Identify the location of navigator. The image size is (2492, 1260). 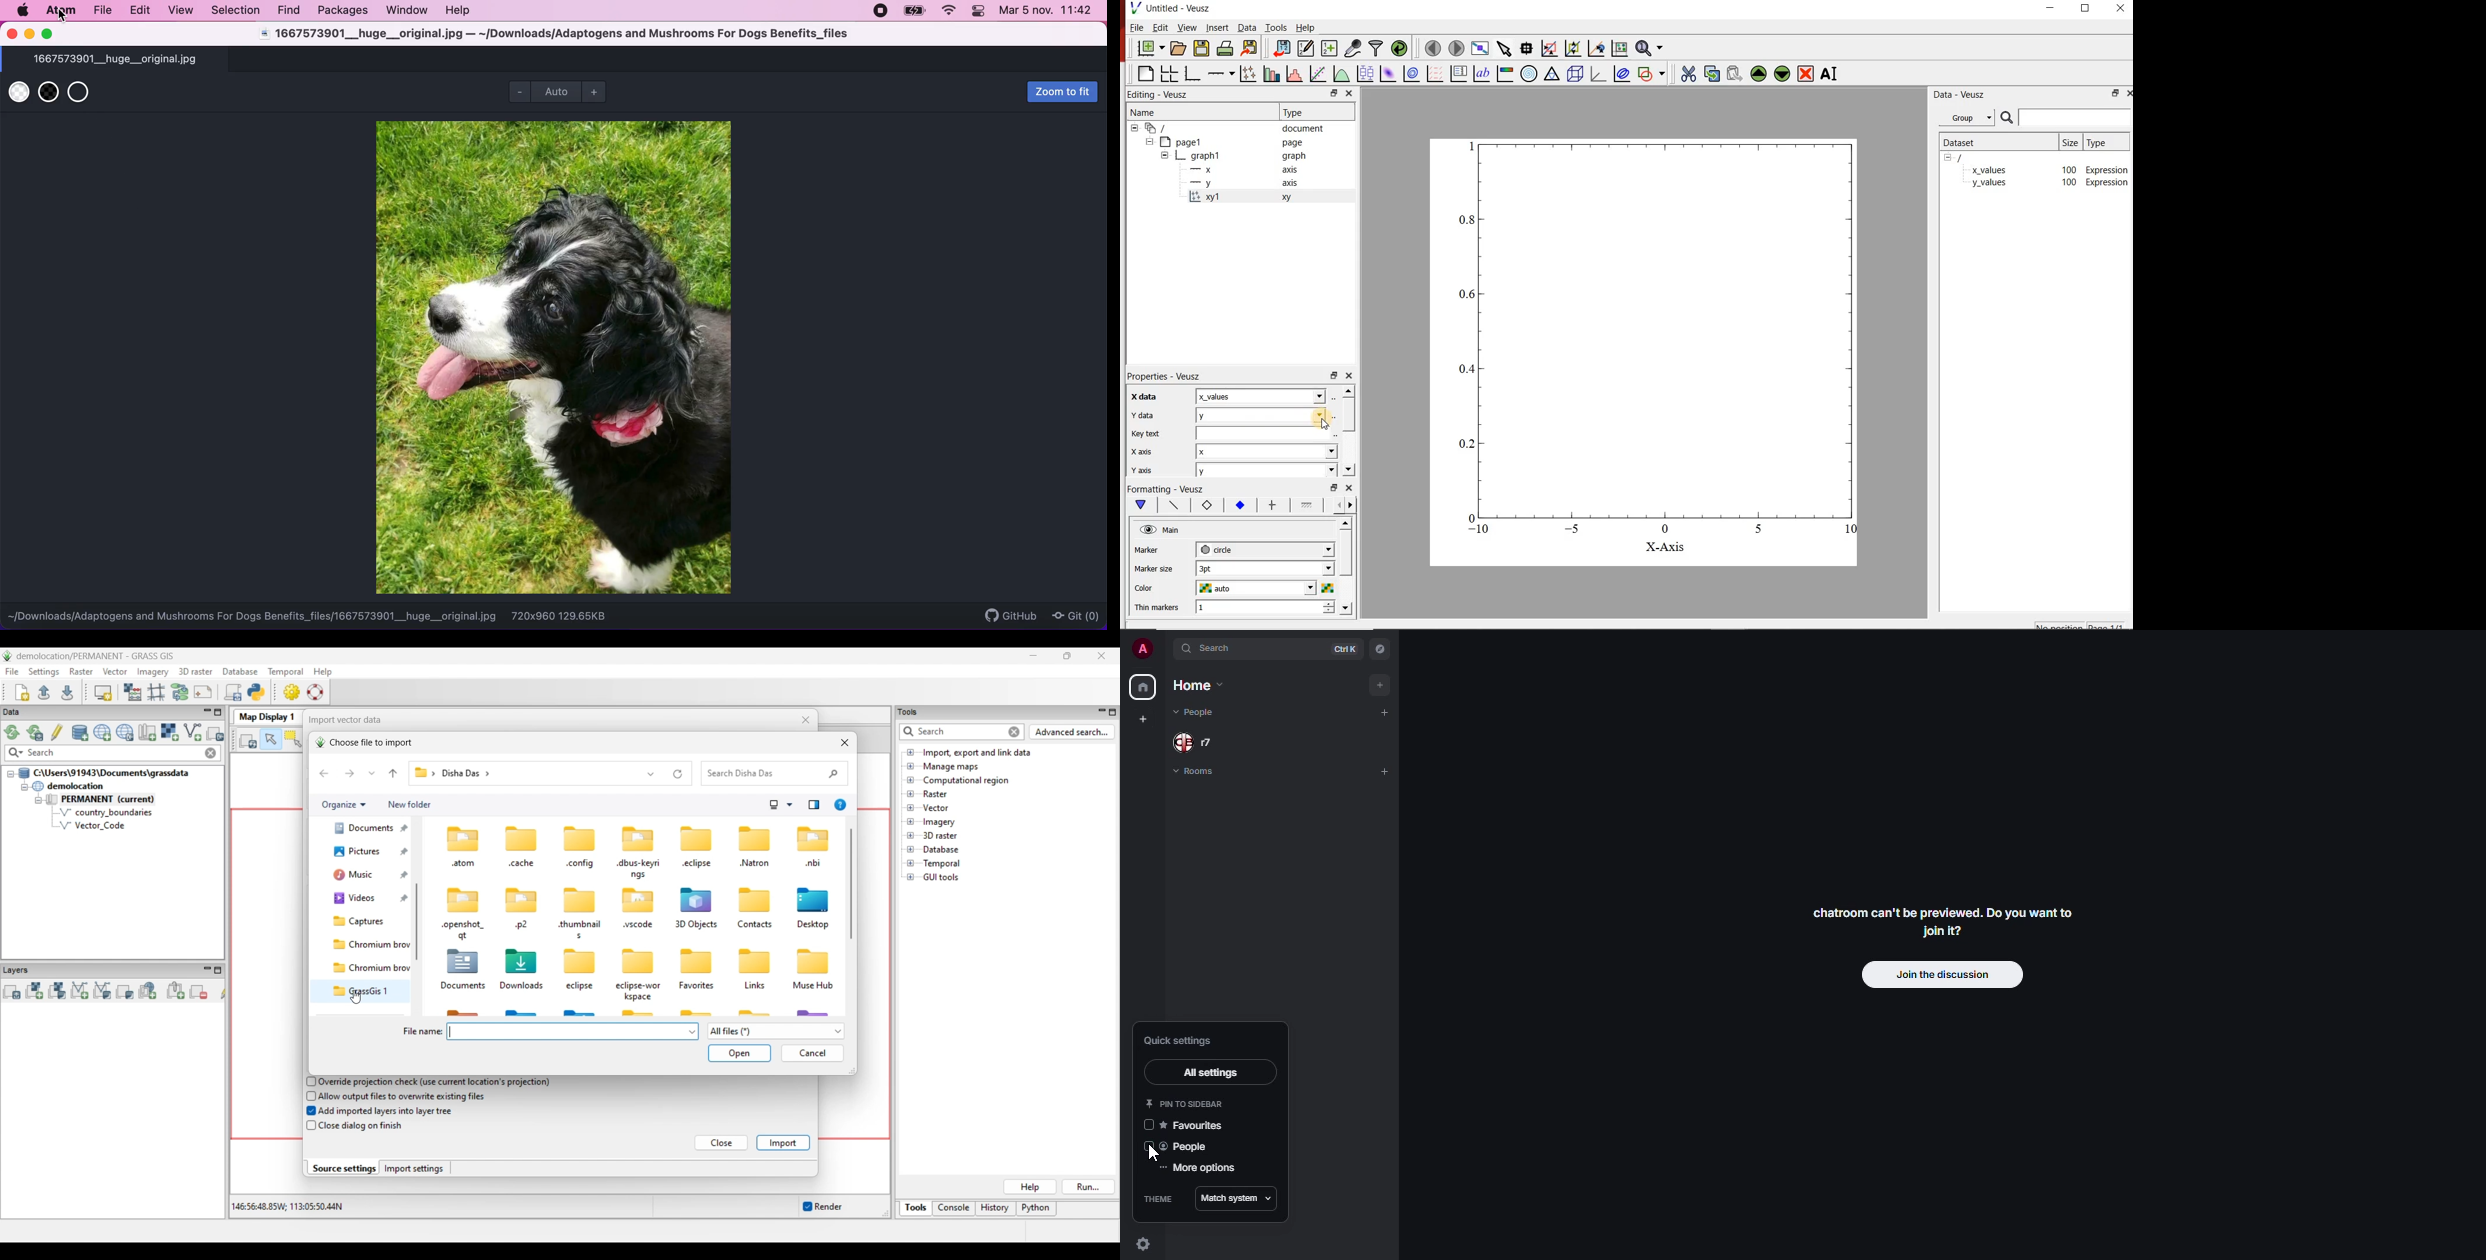
(1380, 649).